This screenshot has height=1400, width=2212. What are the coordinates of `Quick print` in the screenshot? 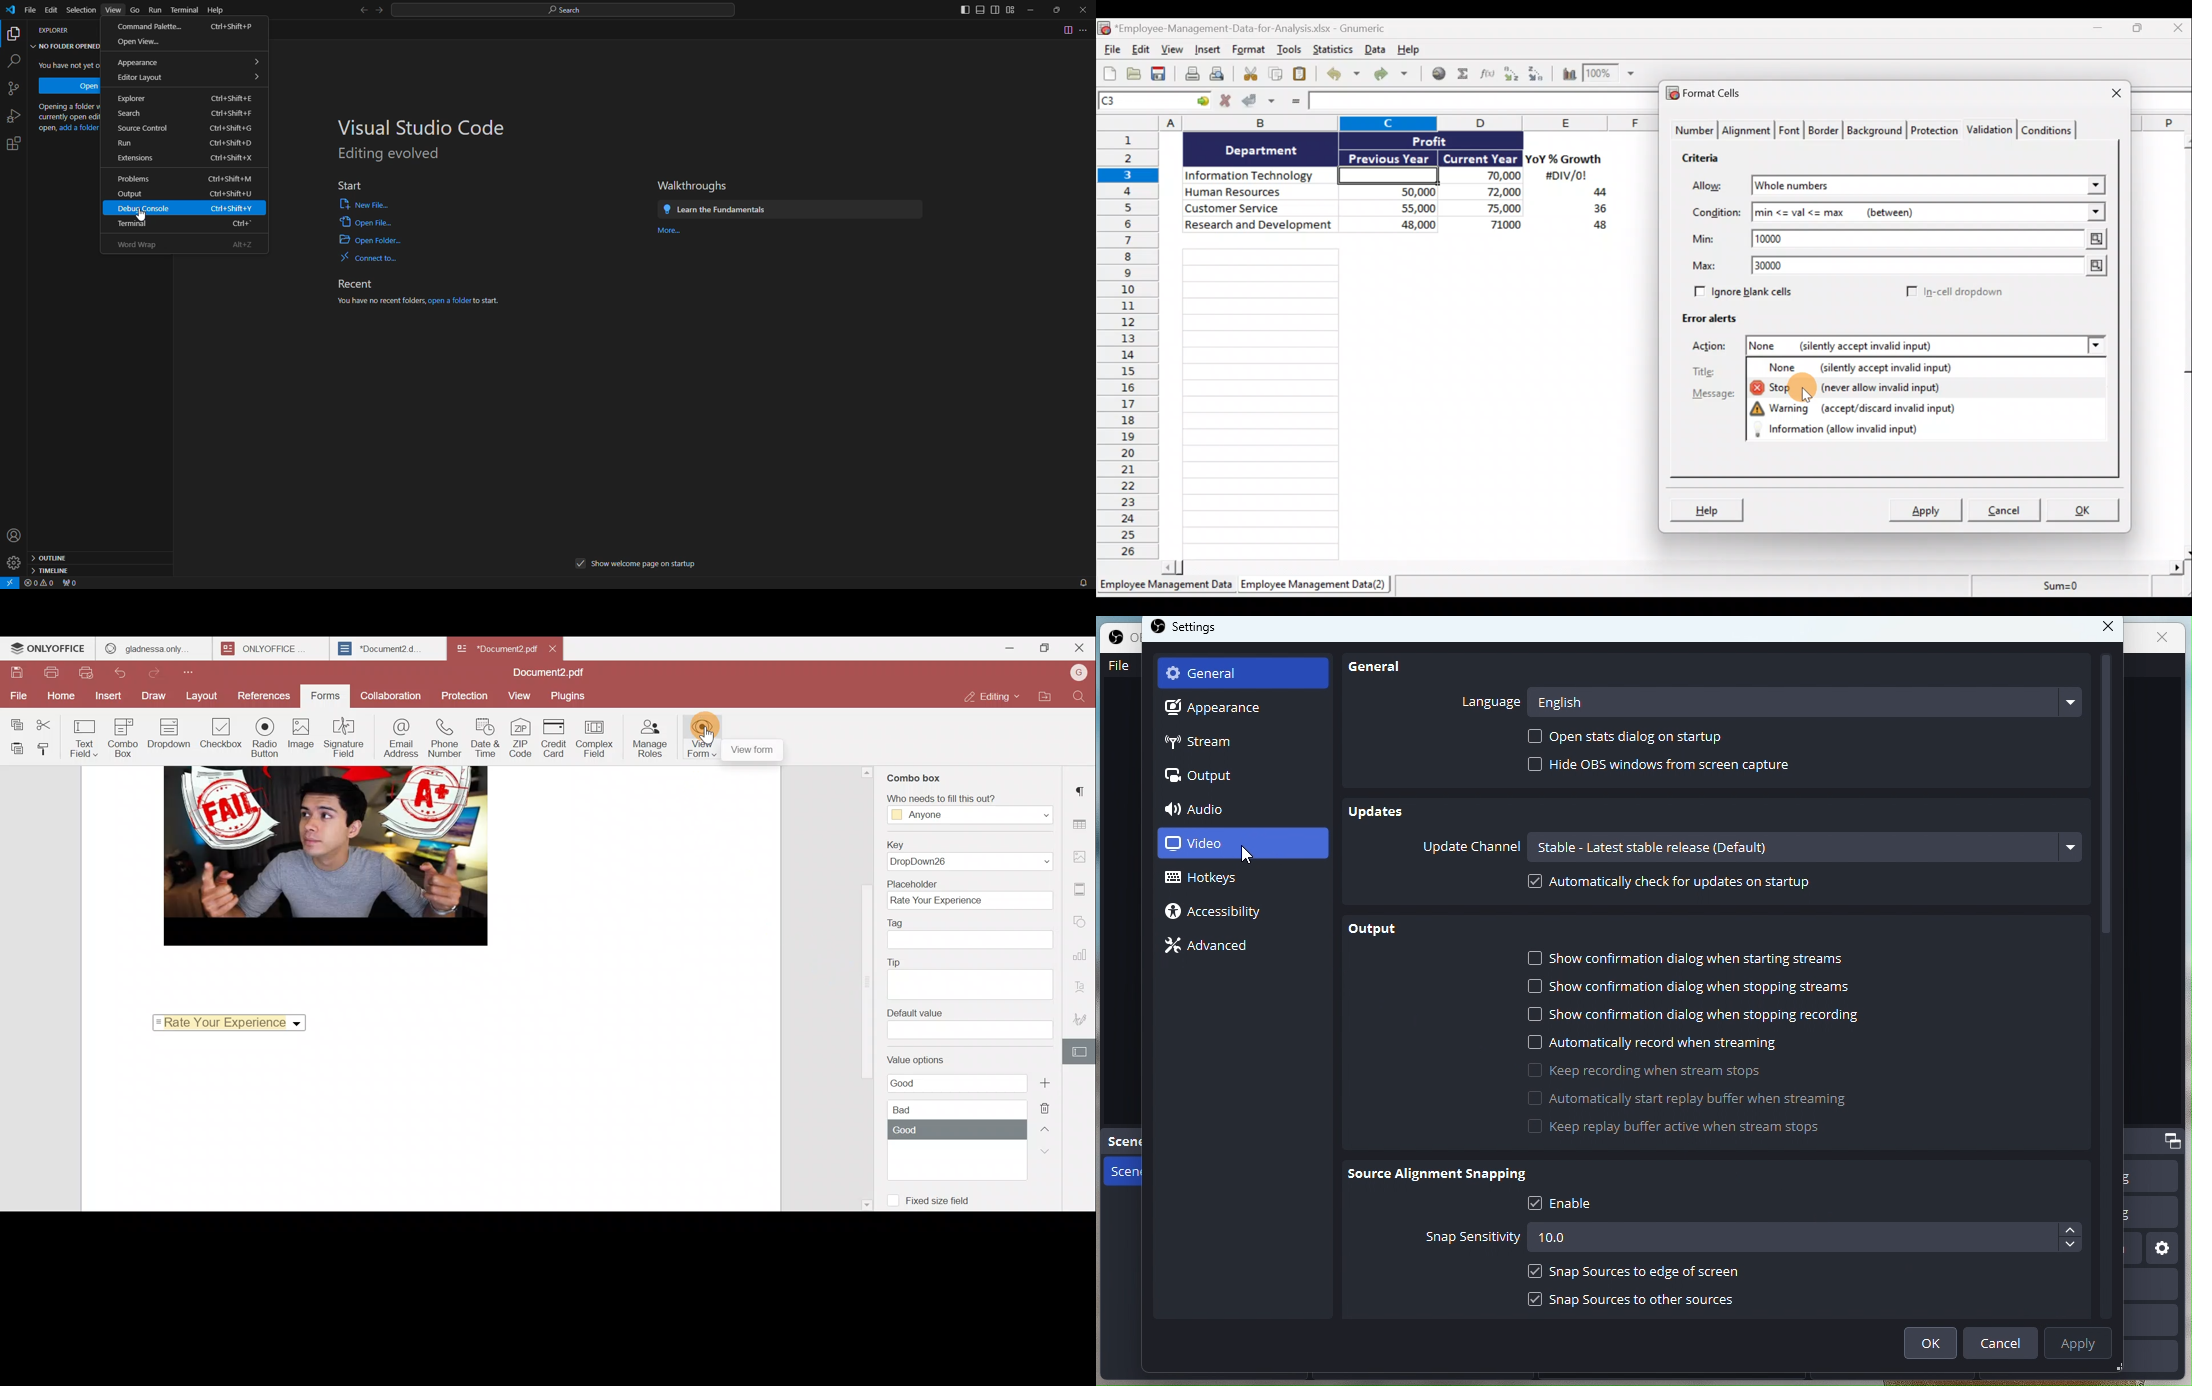 It's located at (86, 673).